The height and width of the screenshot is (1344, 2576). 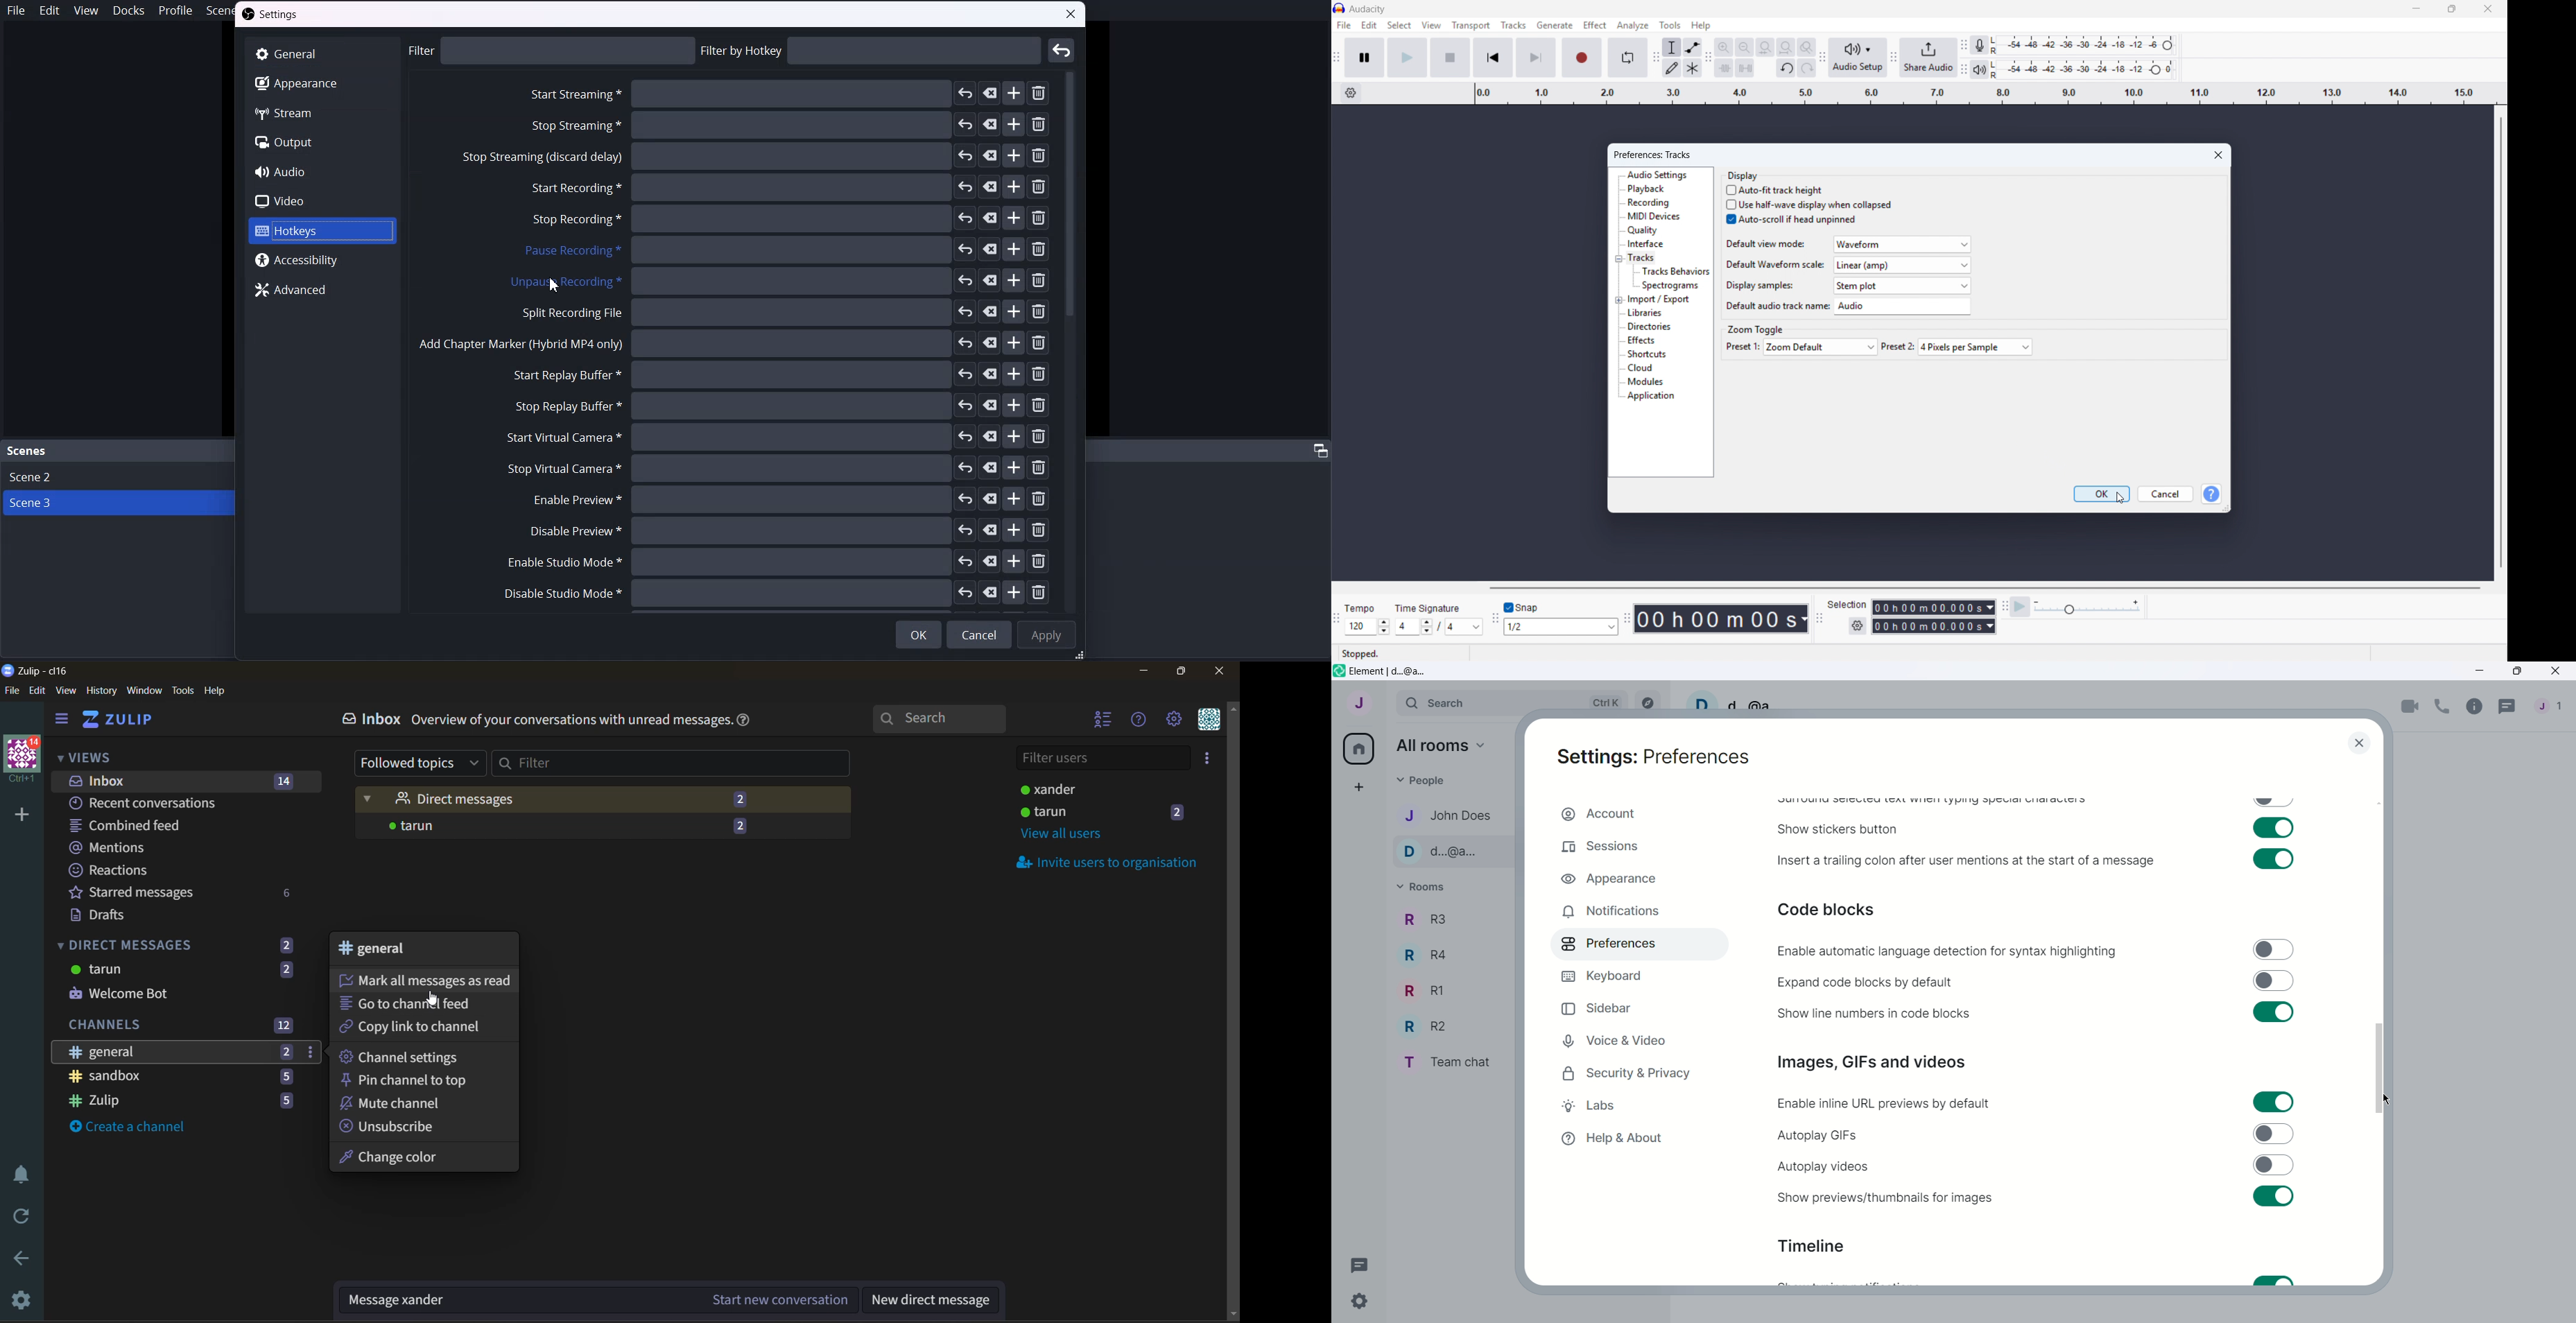 What do you see at coordinates (38, 691) in the screenshot?
I see `edit` at bounding box center [38, 691].